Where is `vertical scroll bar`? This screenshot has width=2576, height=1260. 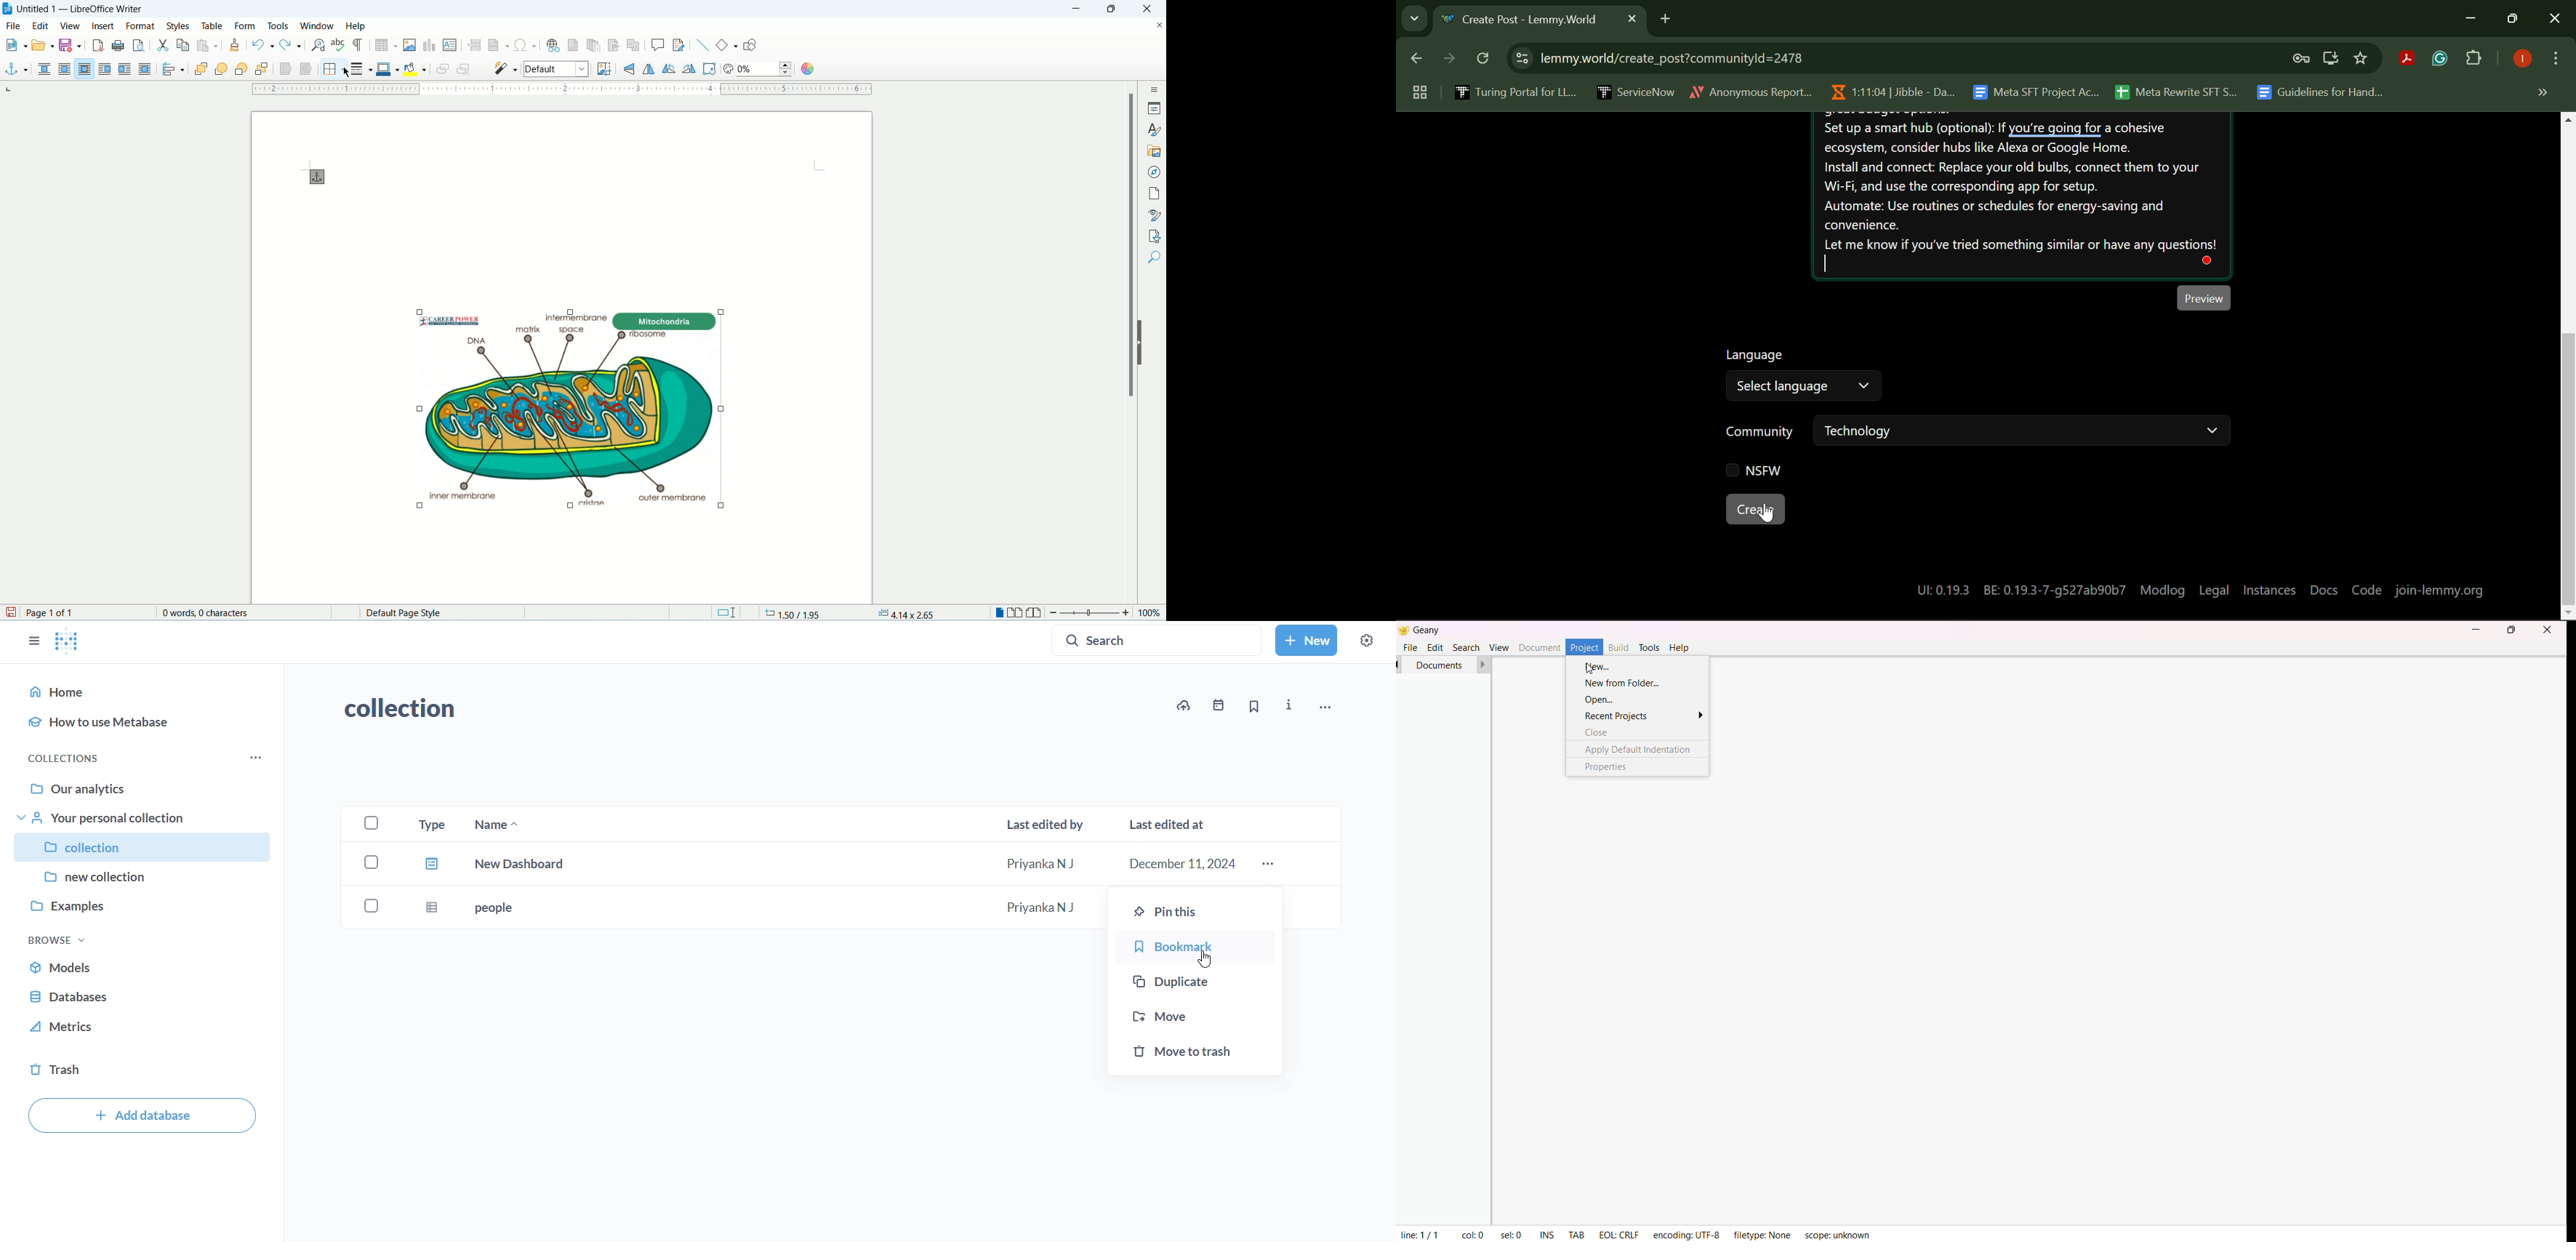
vertical scroll bar is located at coordinates (1124, 343).